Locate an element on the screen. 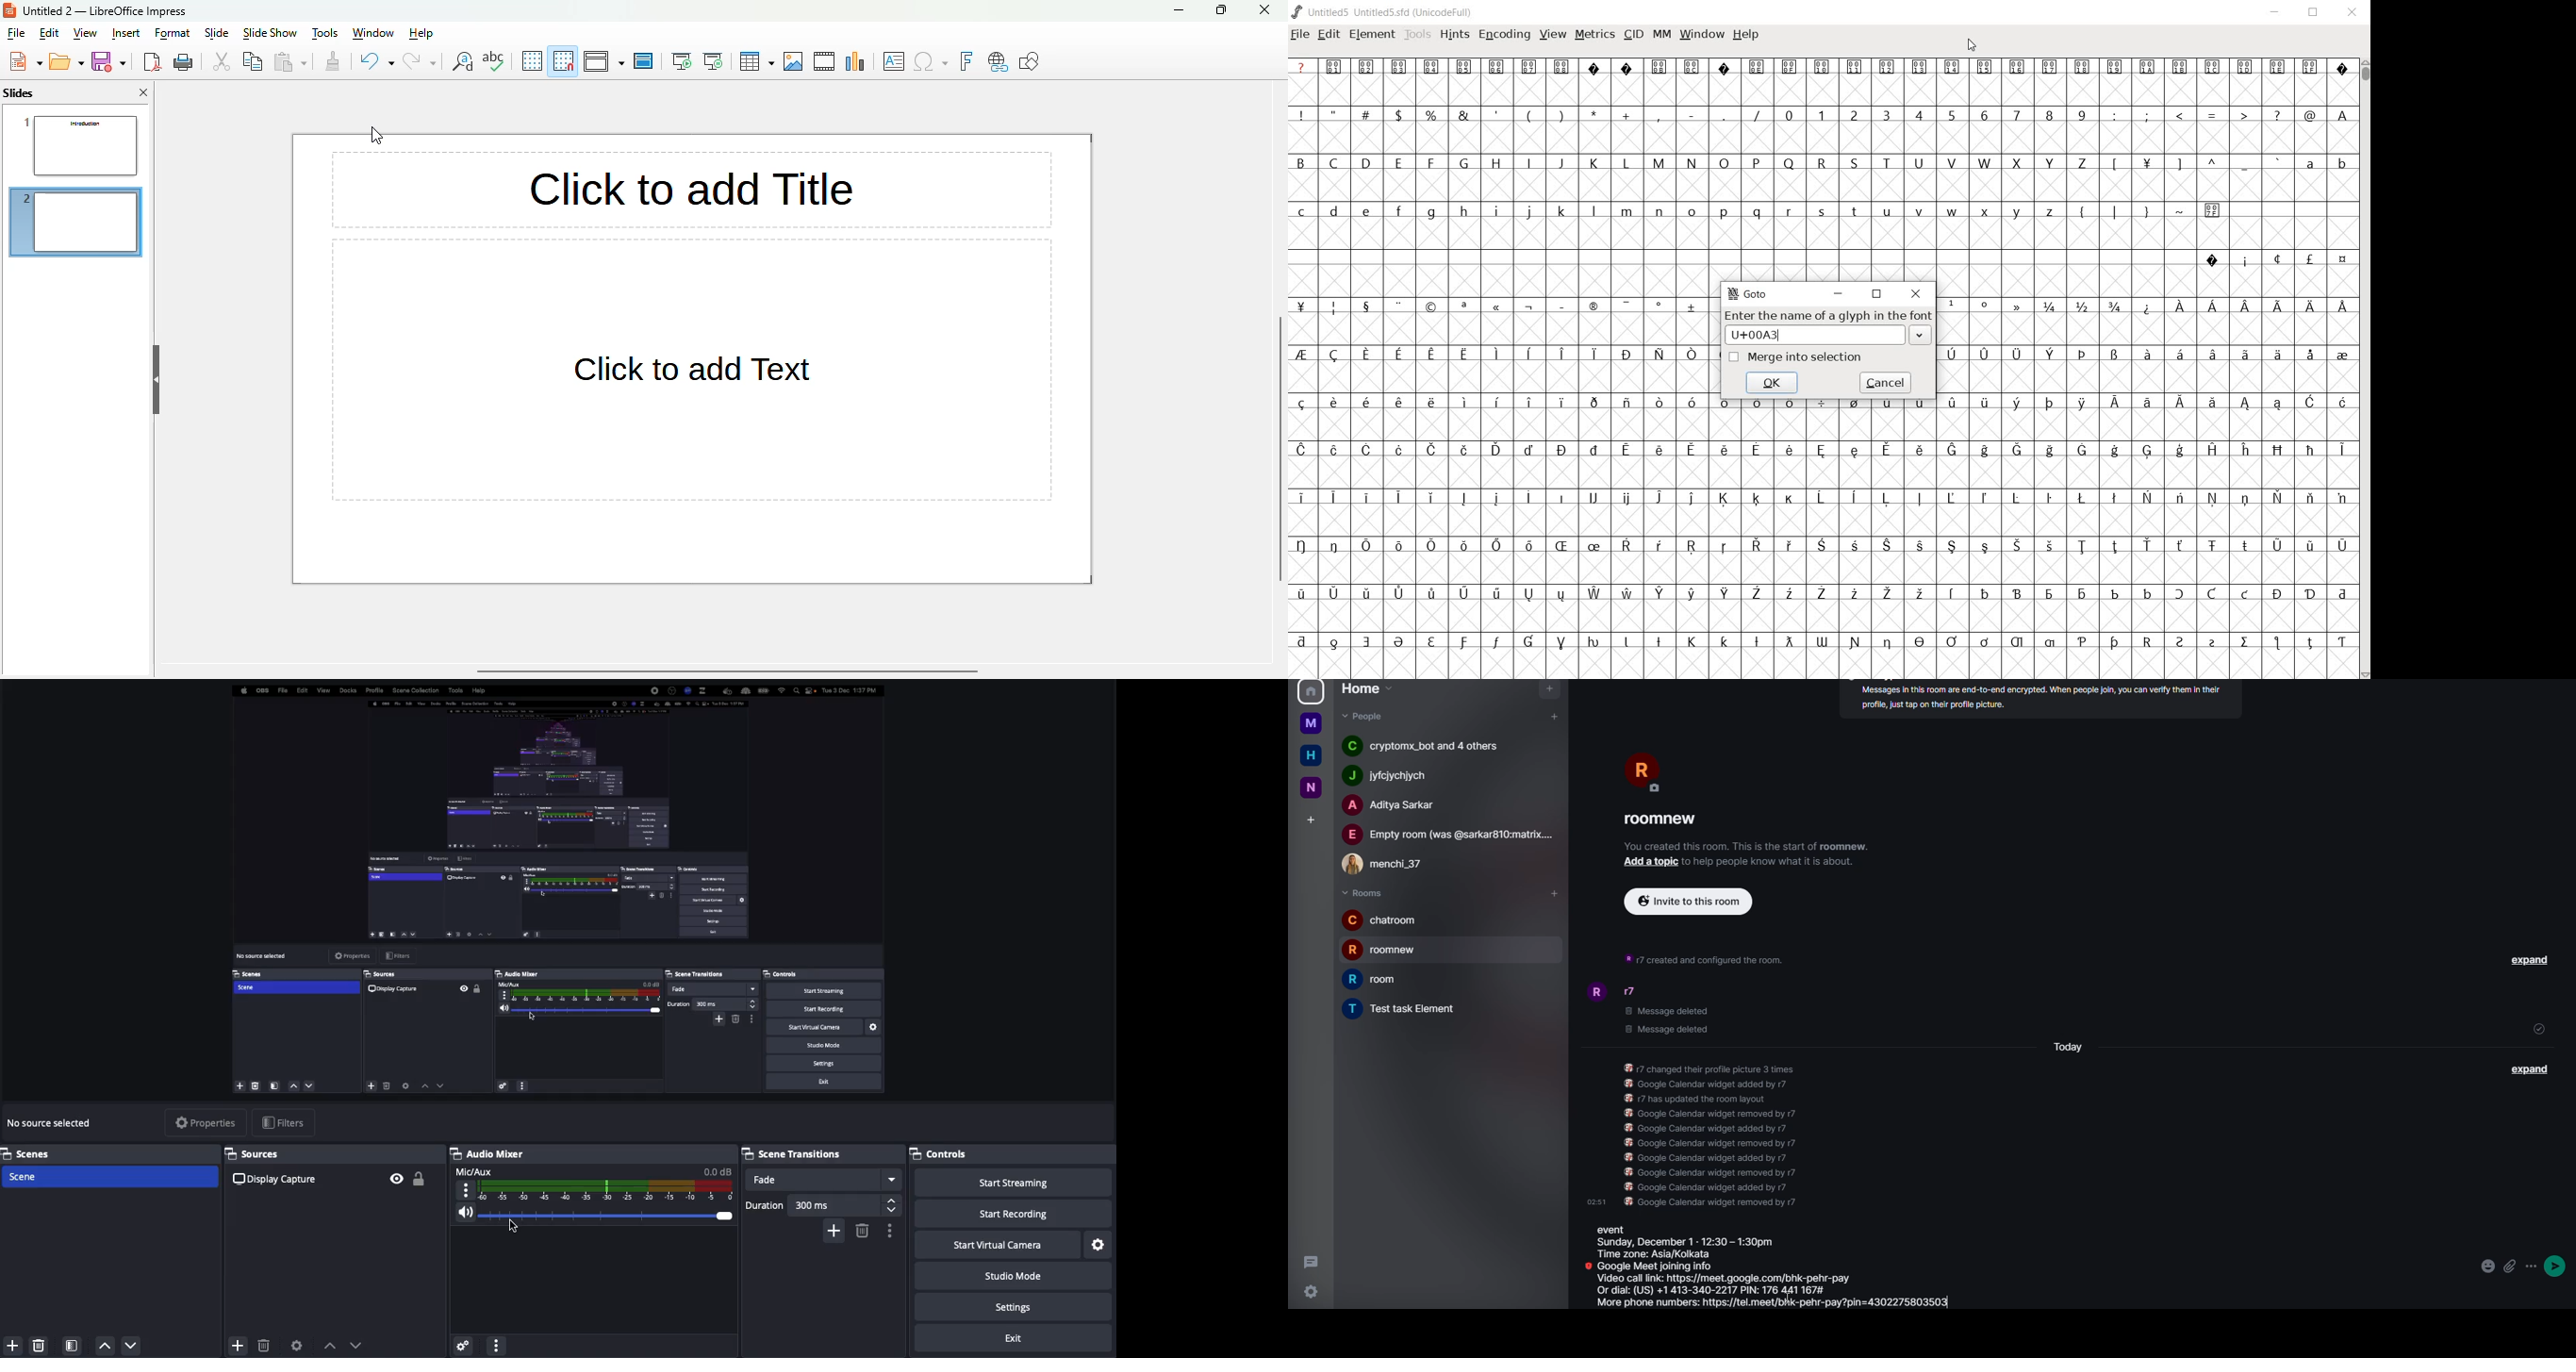 The image size is (2576, 1372). Symbol is located at coordinates (2214, 498).